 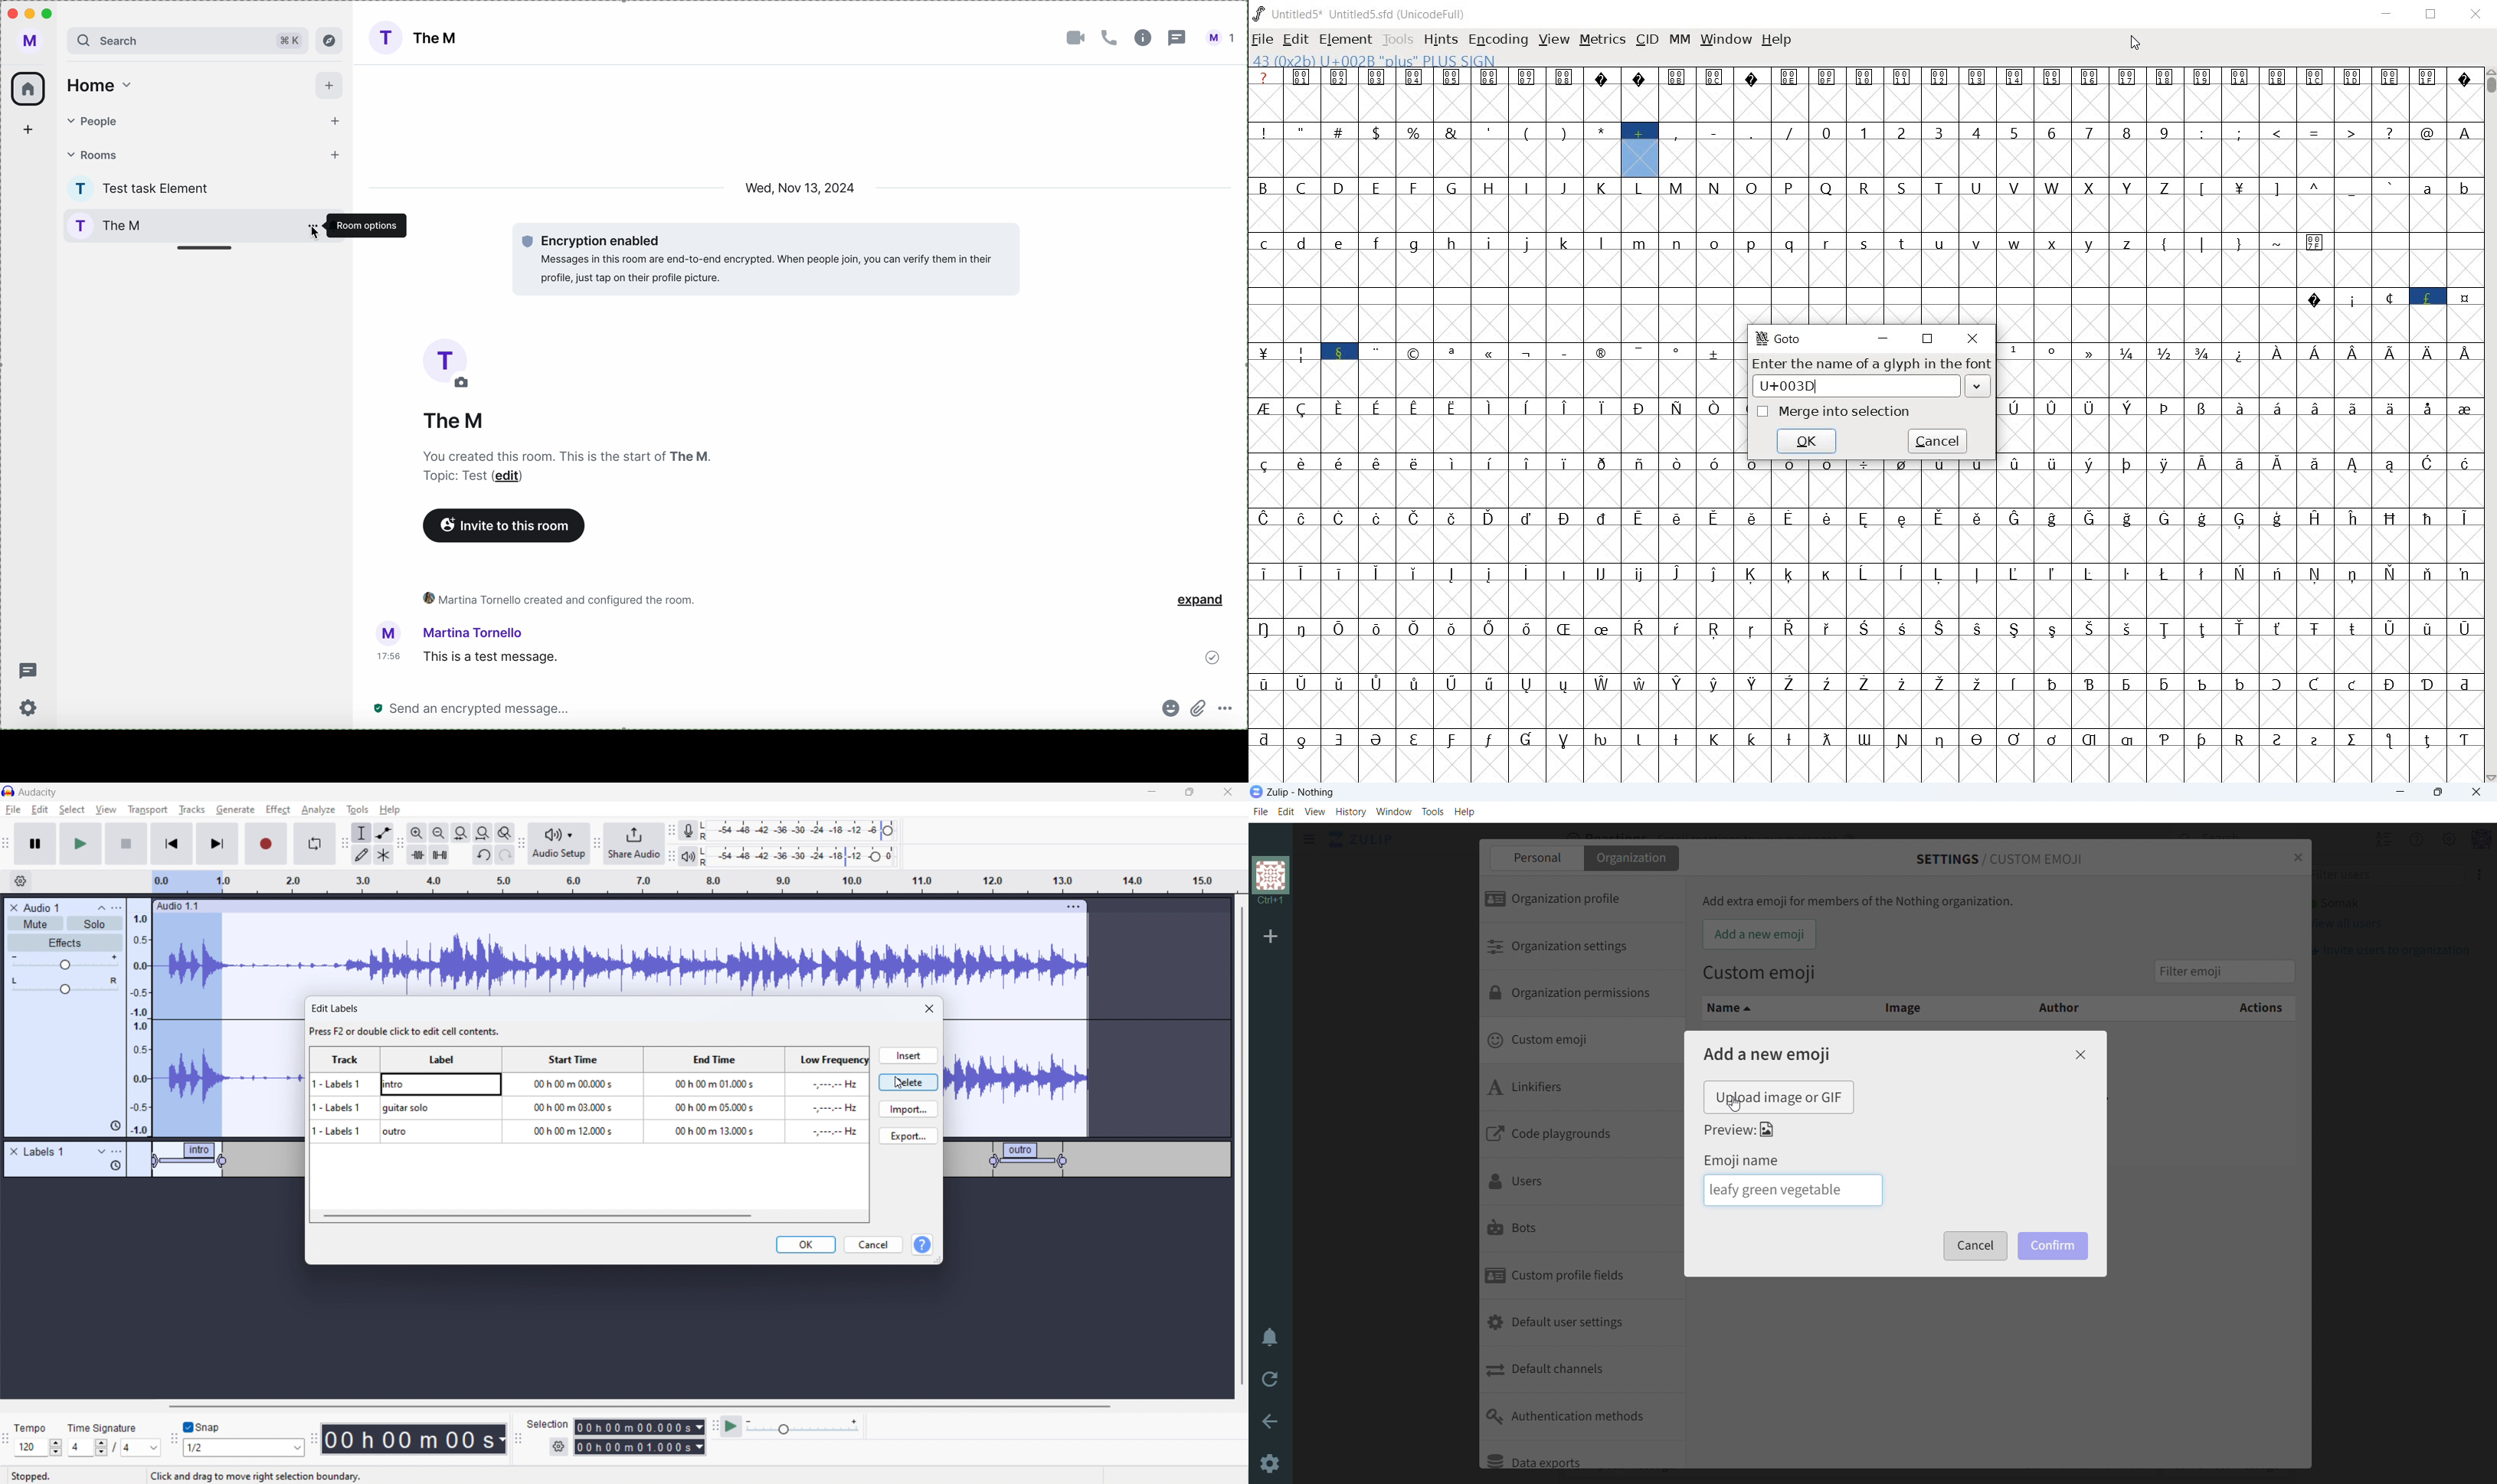 I want to click on , so click(x=706, y=856).